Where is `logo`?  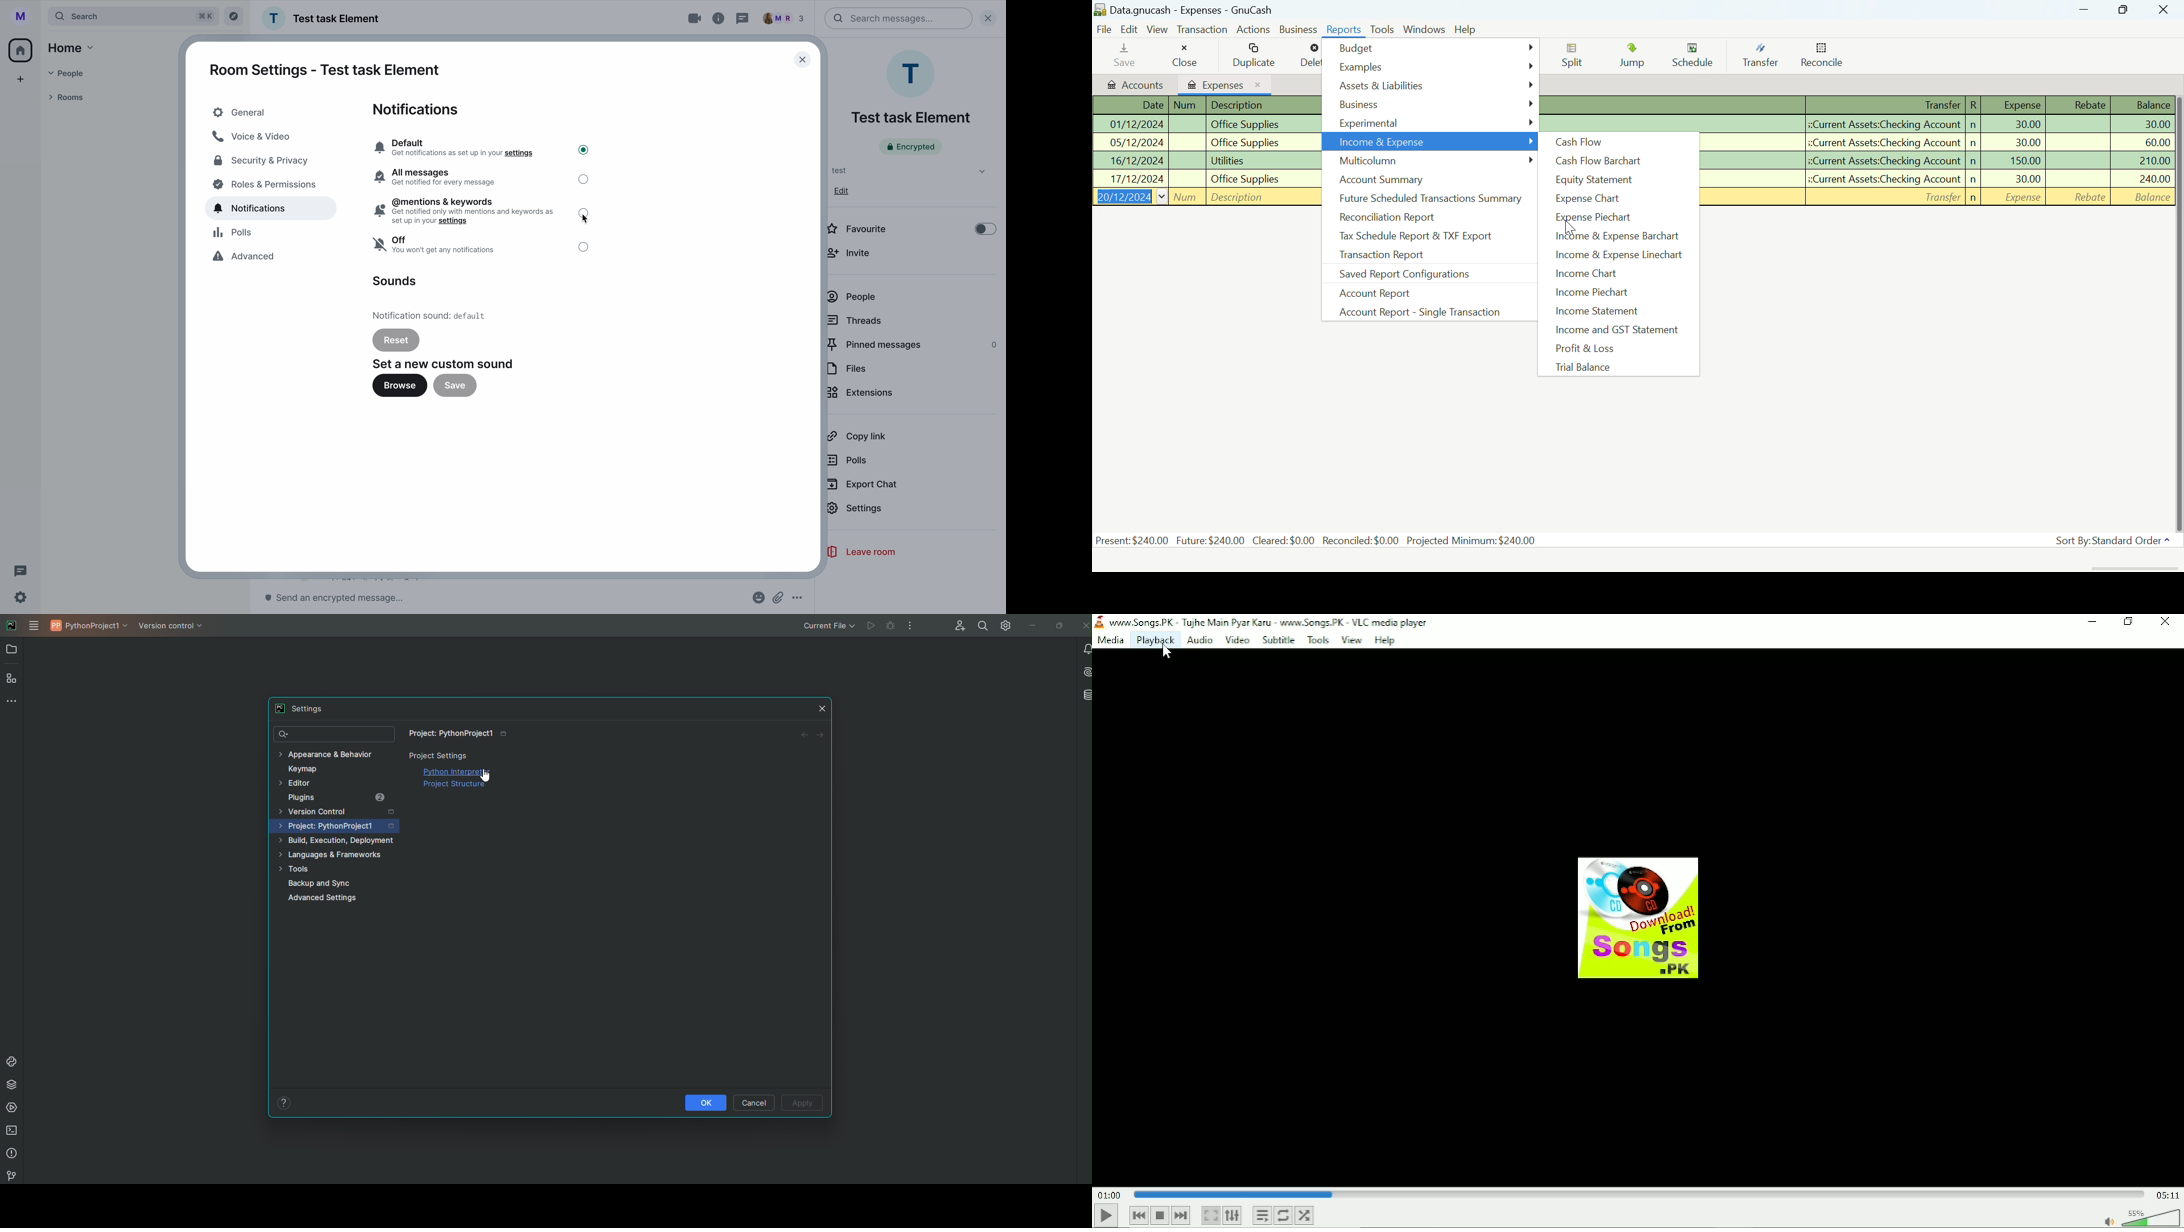 logo is located at coordinates (1100, 623).